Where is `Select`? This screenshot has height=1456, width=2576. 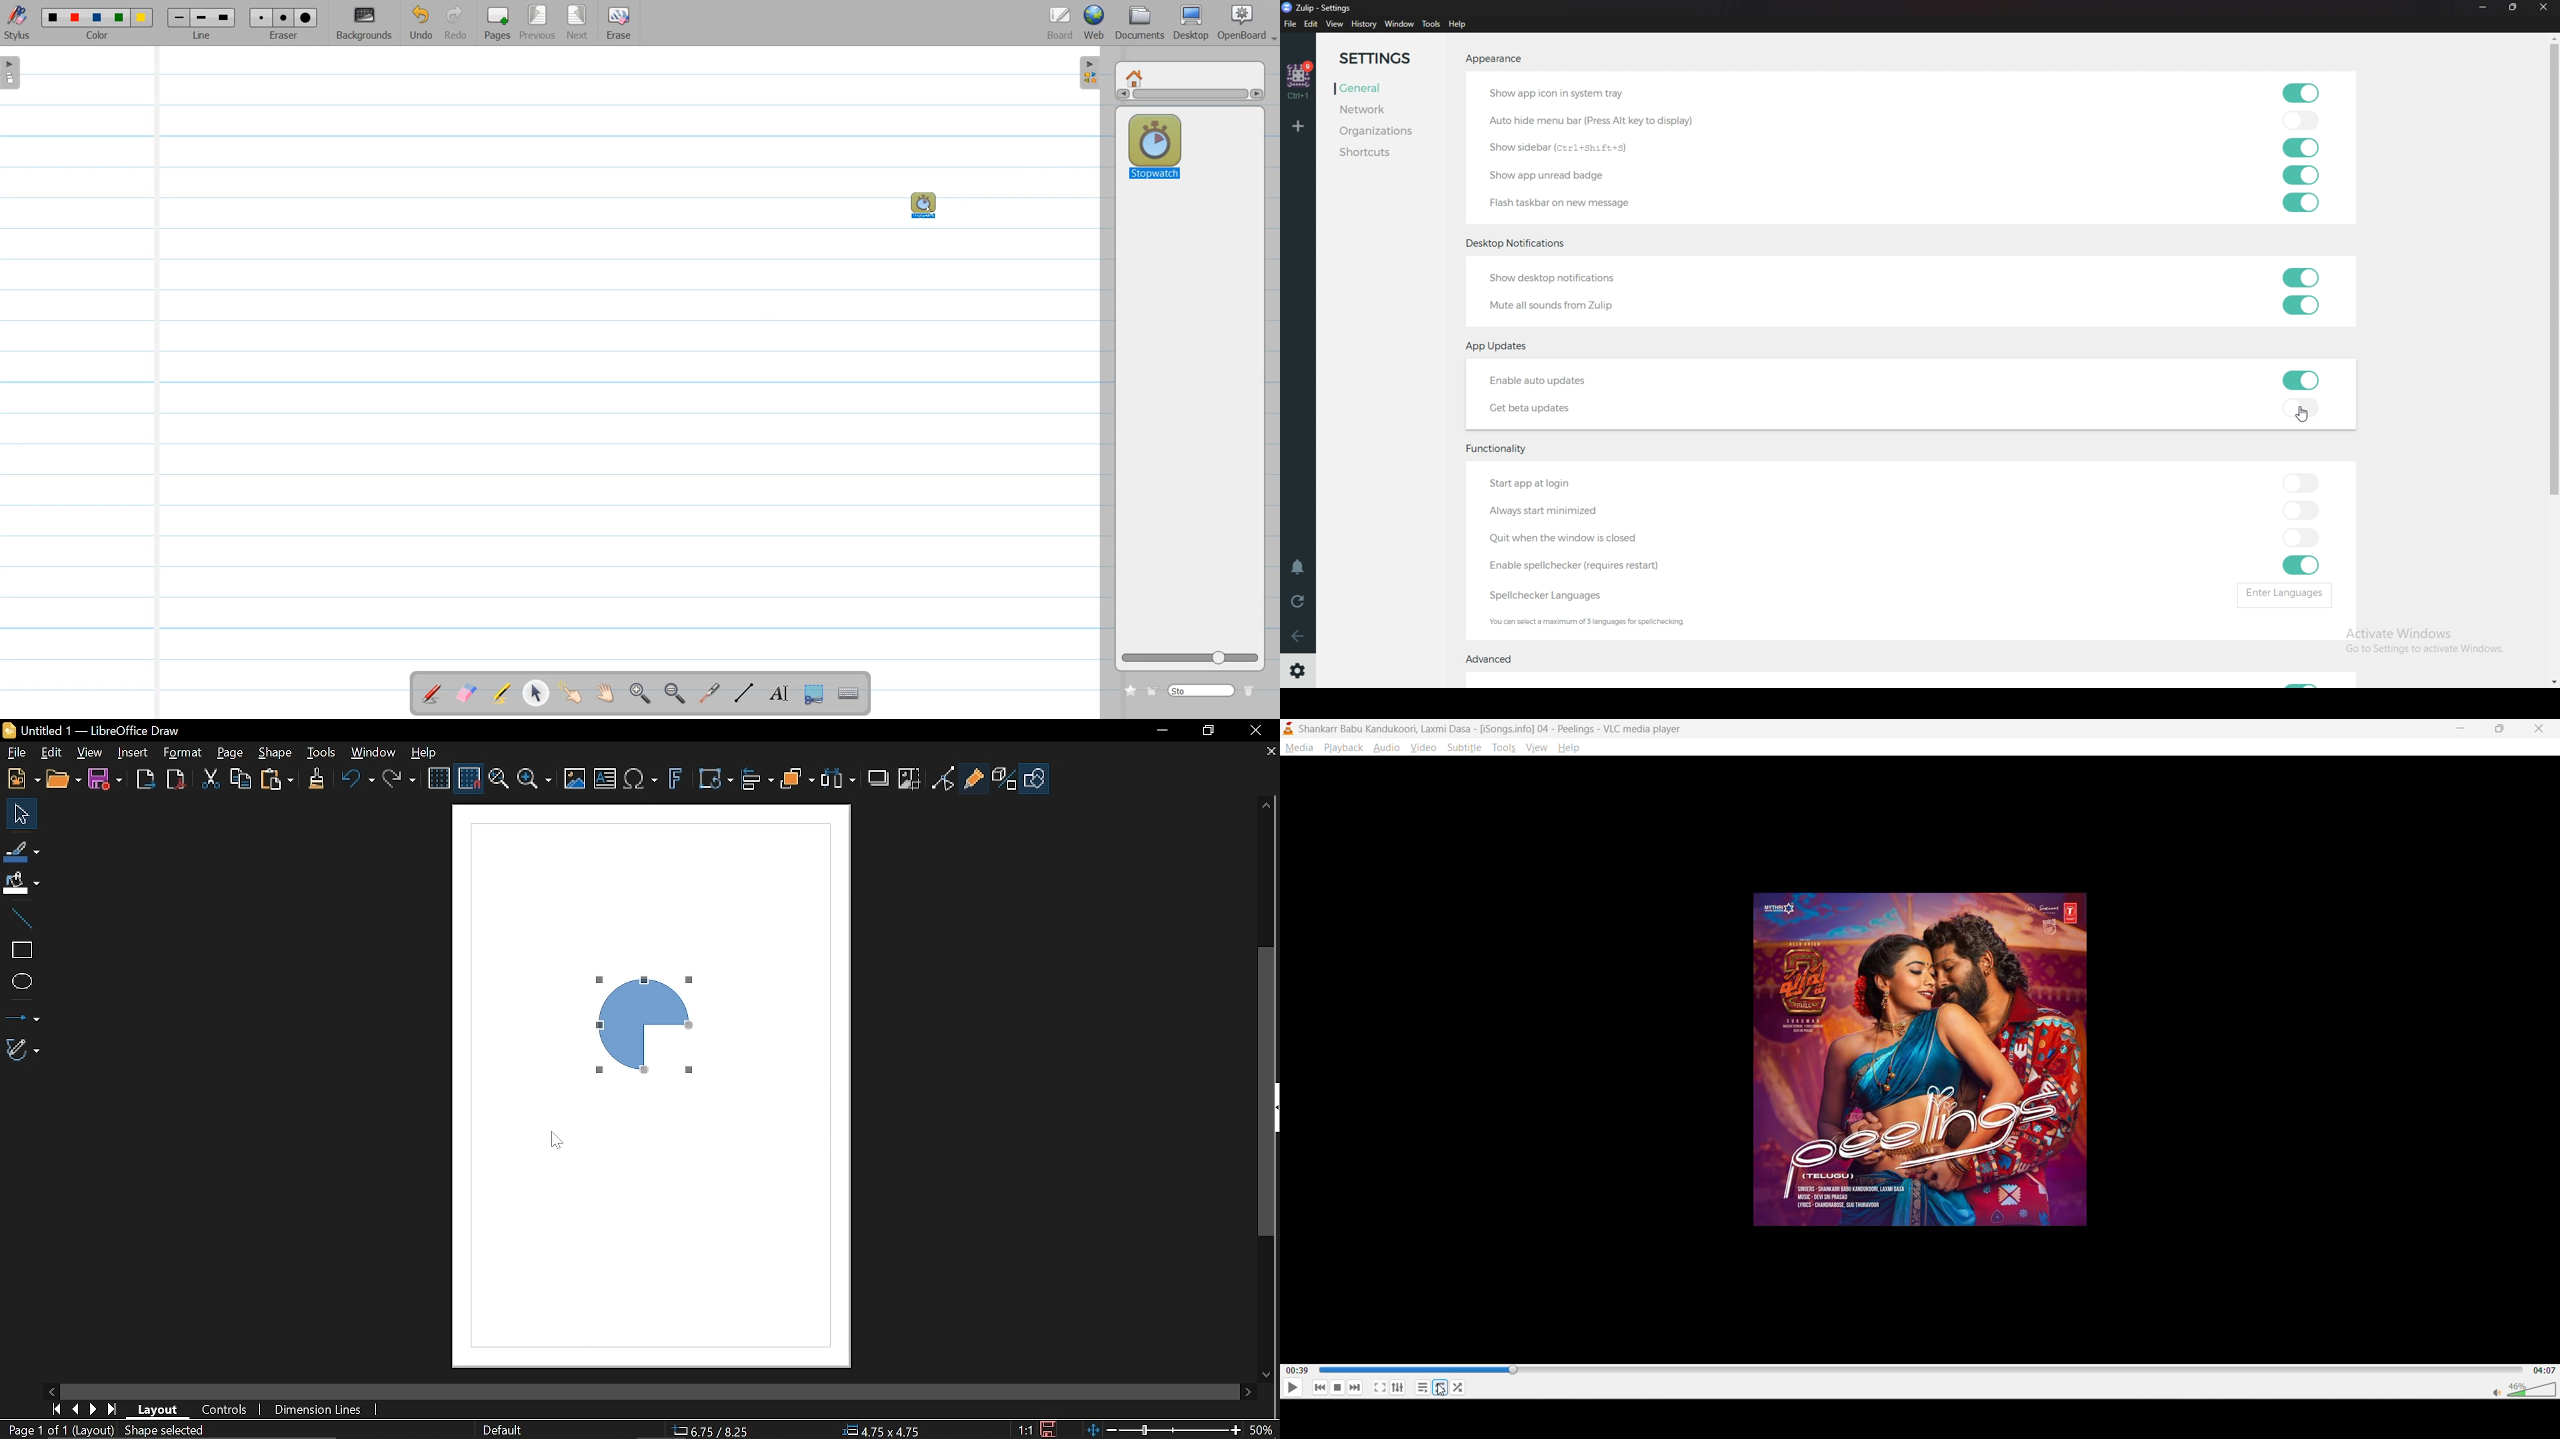
Select is located at coordinates (22, 814).